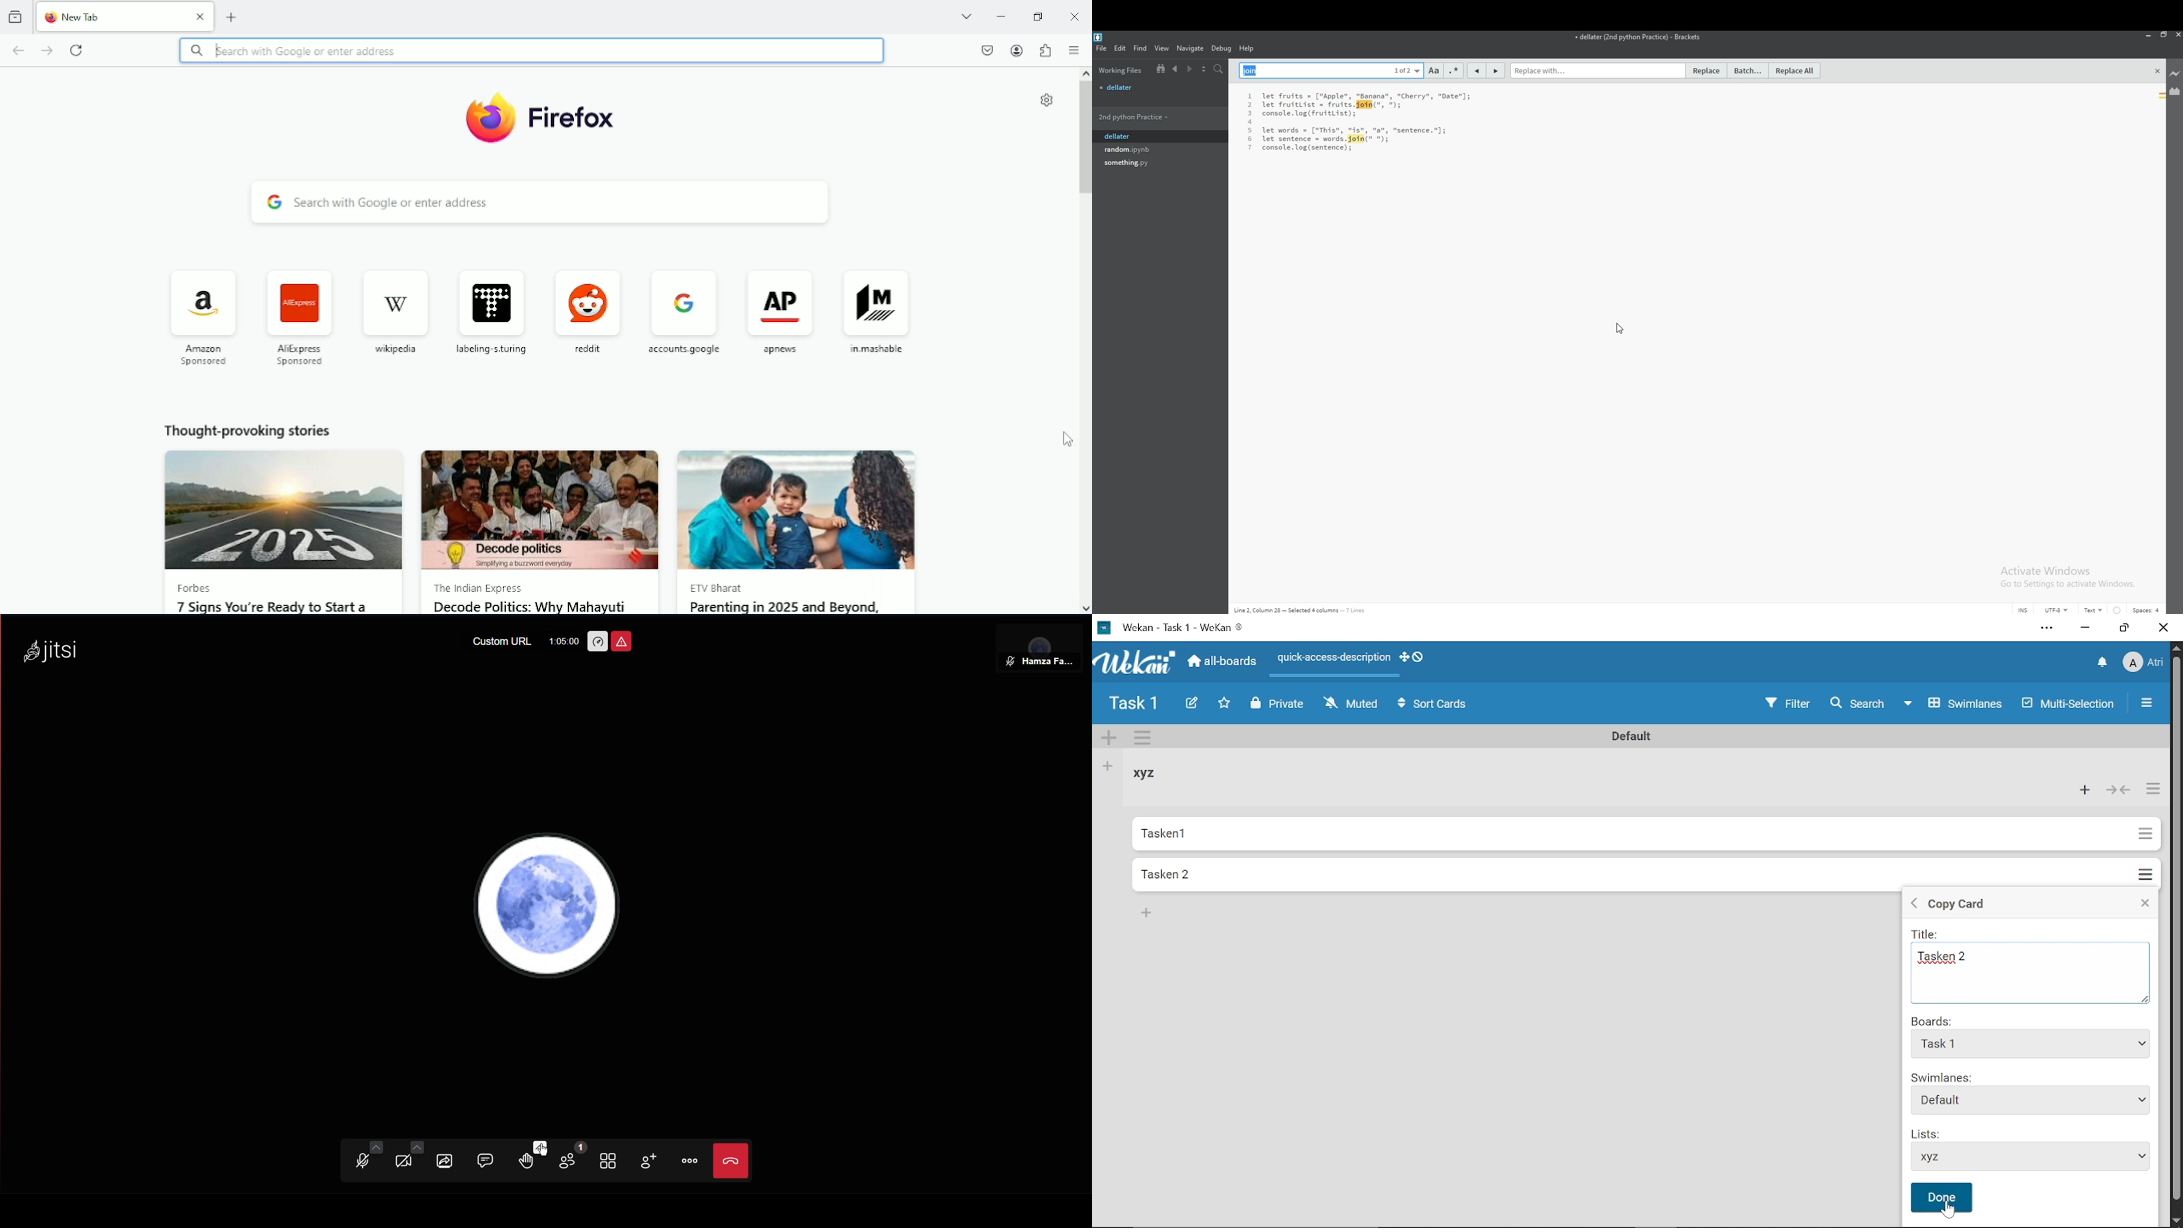  What do you see at coordinates (2095, 609) in the screenshot?
I see `text` at bounding box center [2095, 609].